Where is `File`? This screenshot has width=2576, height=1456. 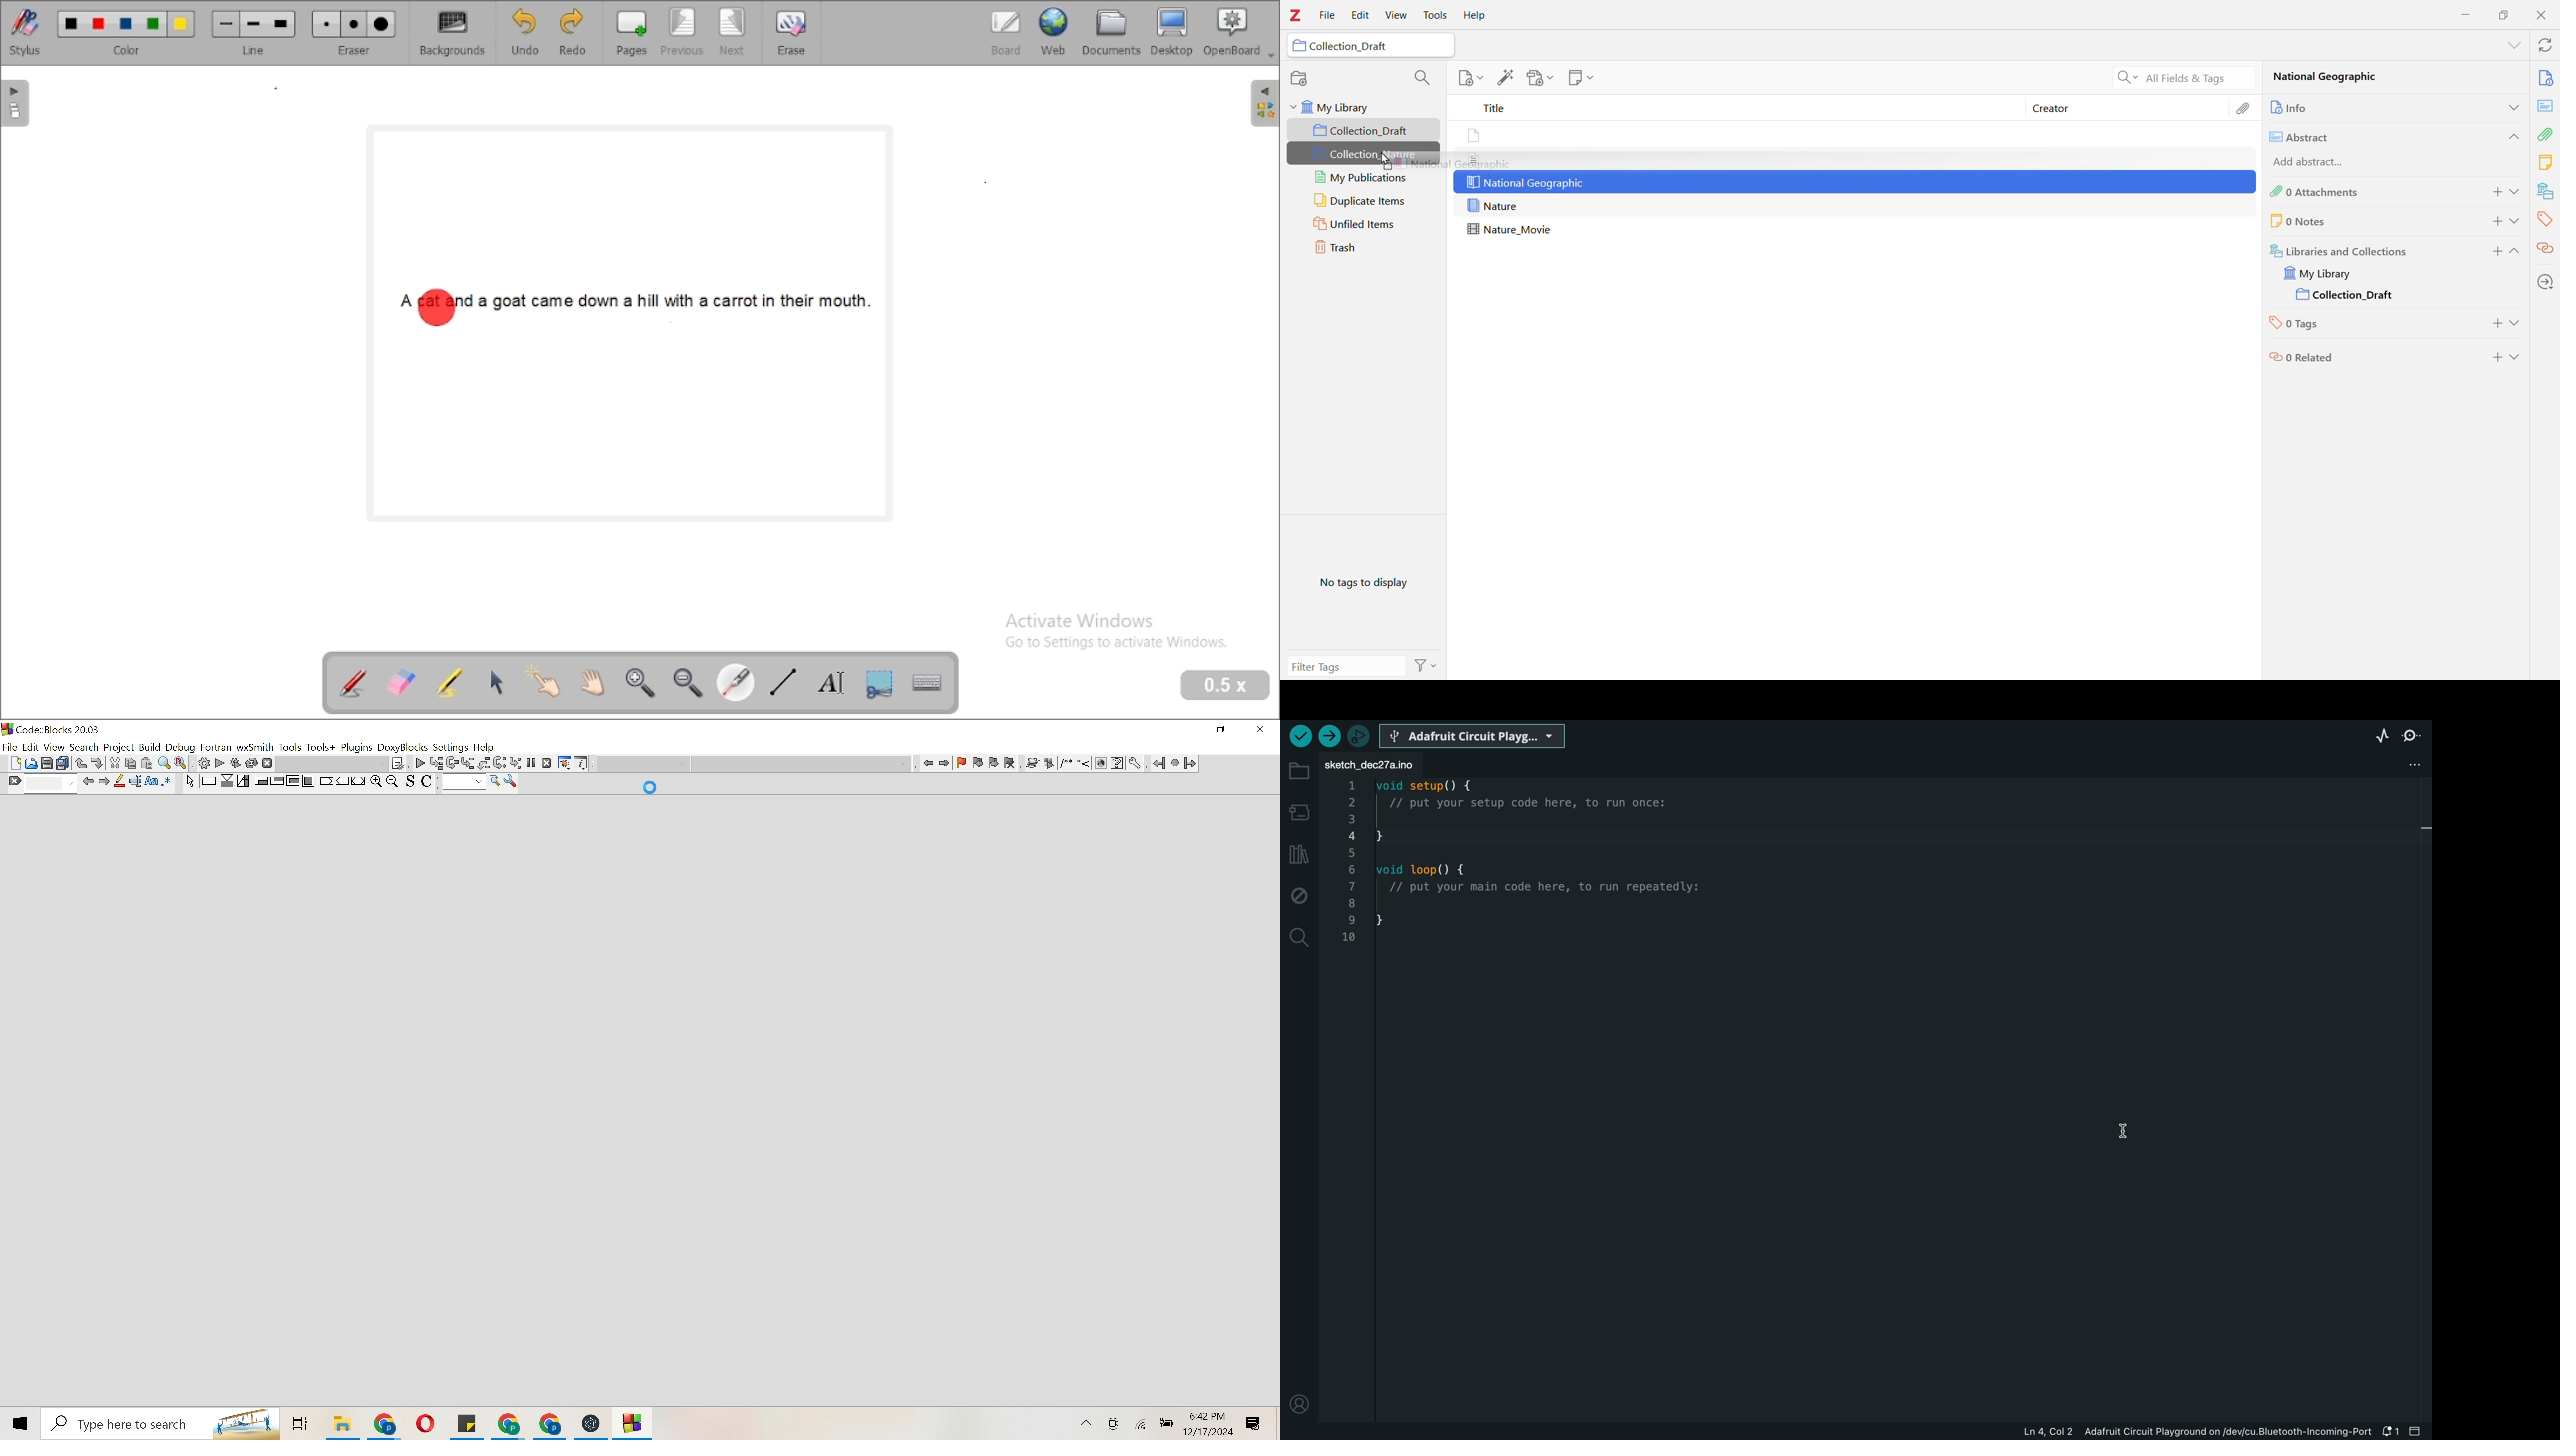 File is located at coordinates (1328, 16).